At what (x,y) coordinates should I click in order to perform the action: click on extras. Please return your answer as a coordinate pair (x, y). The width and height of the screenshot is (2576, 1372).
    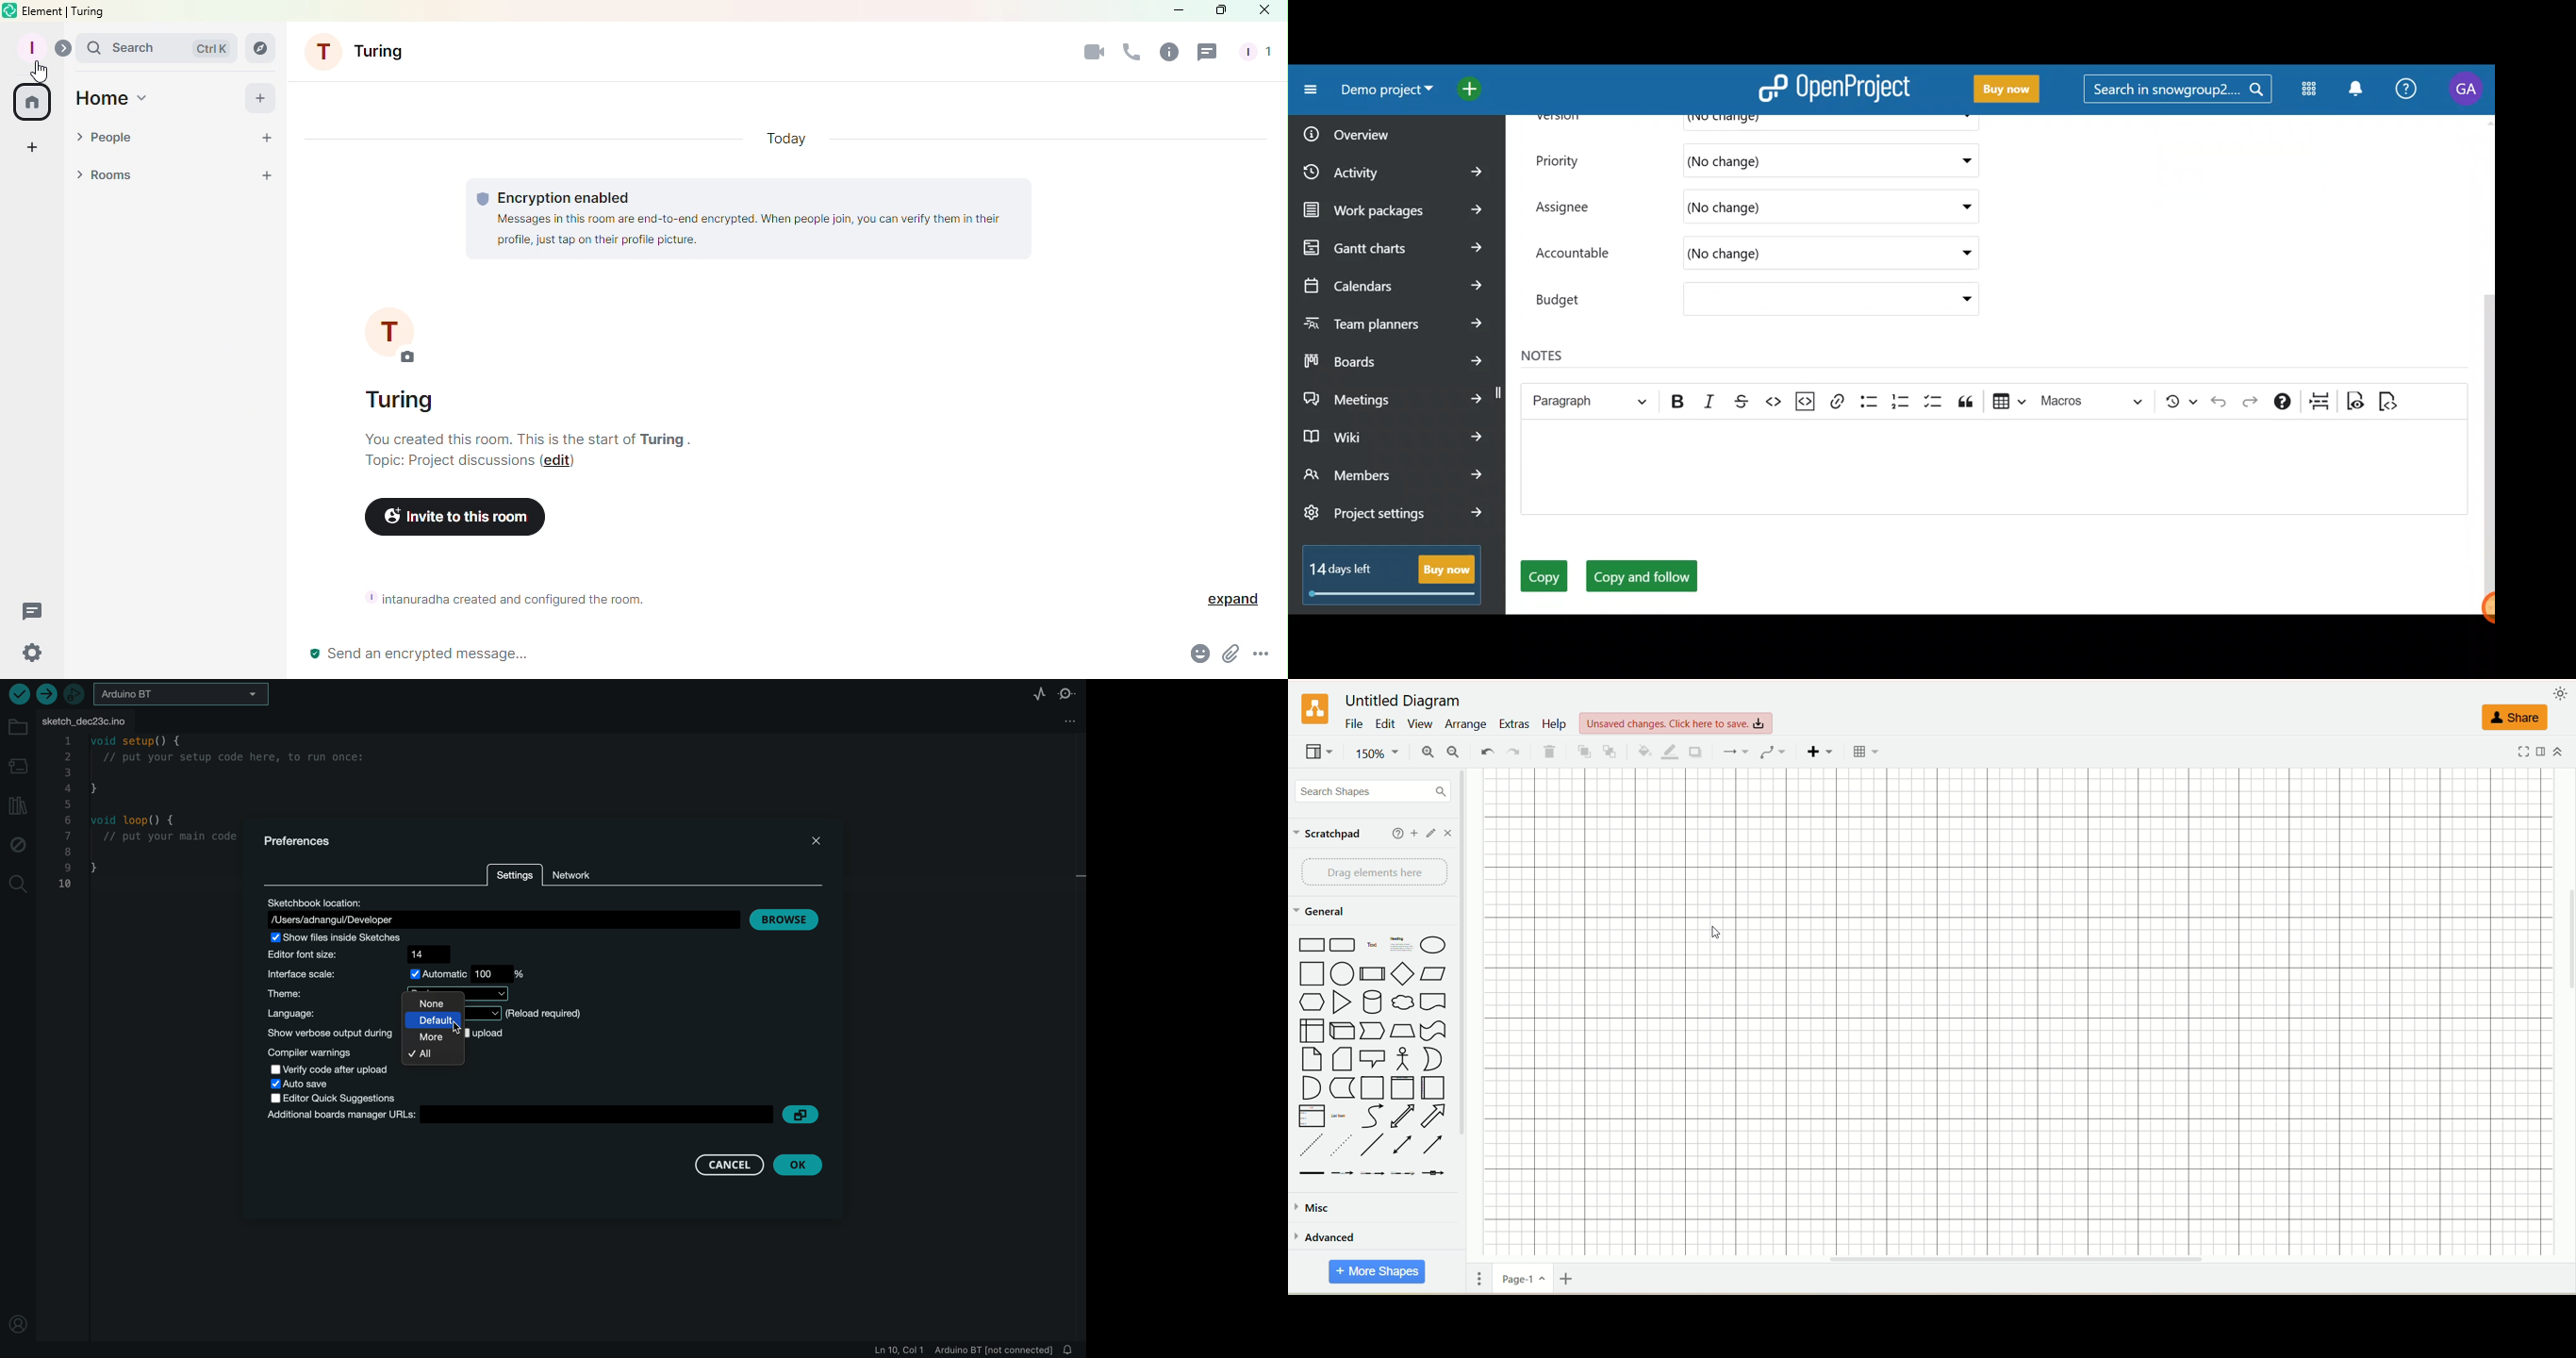
    Looking at the image, I should click on (1514, 723).